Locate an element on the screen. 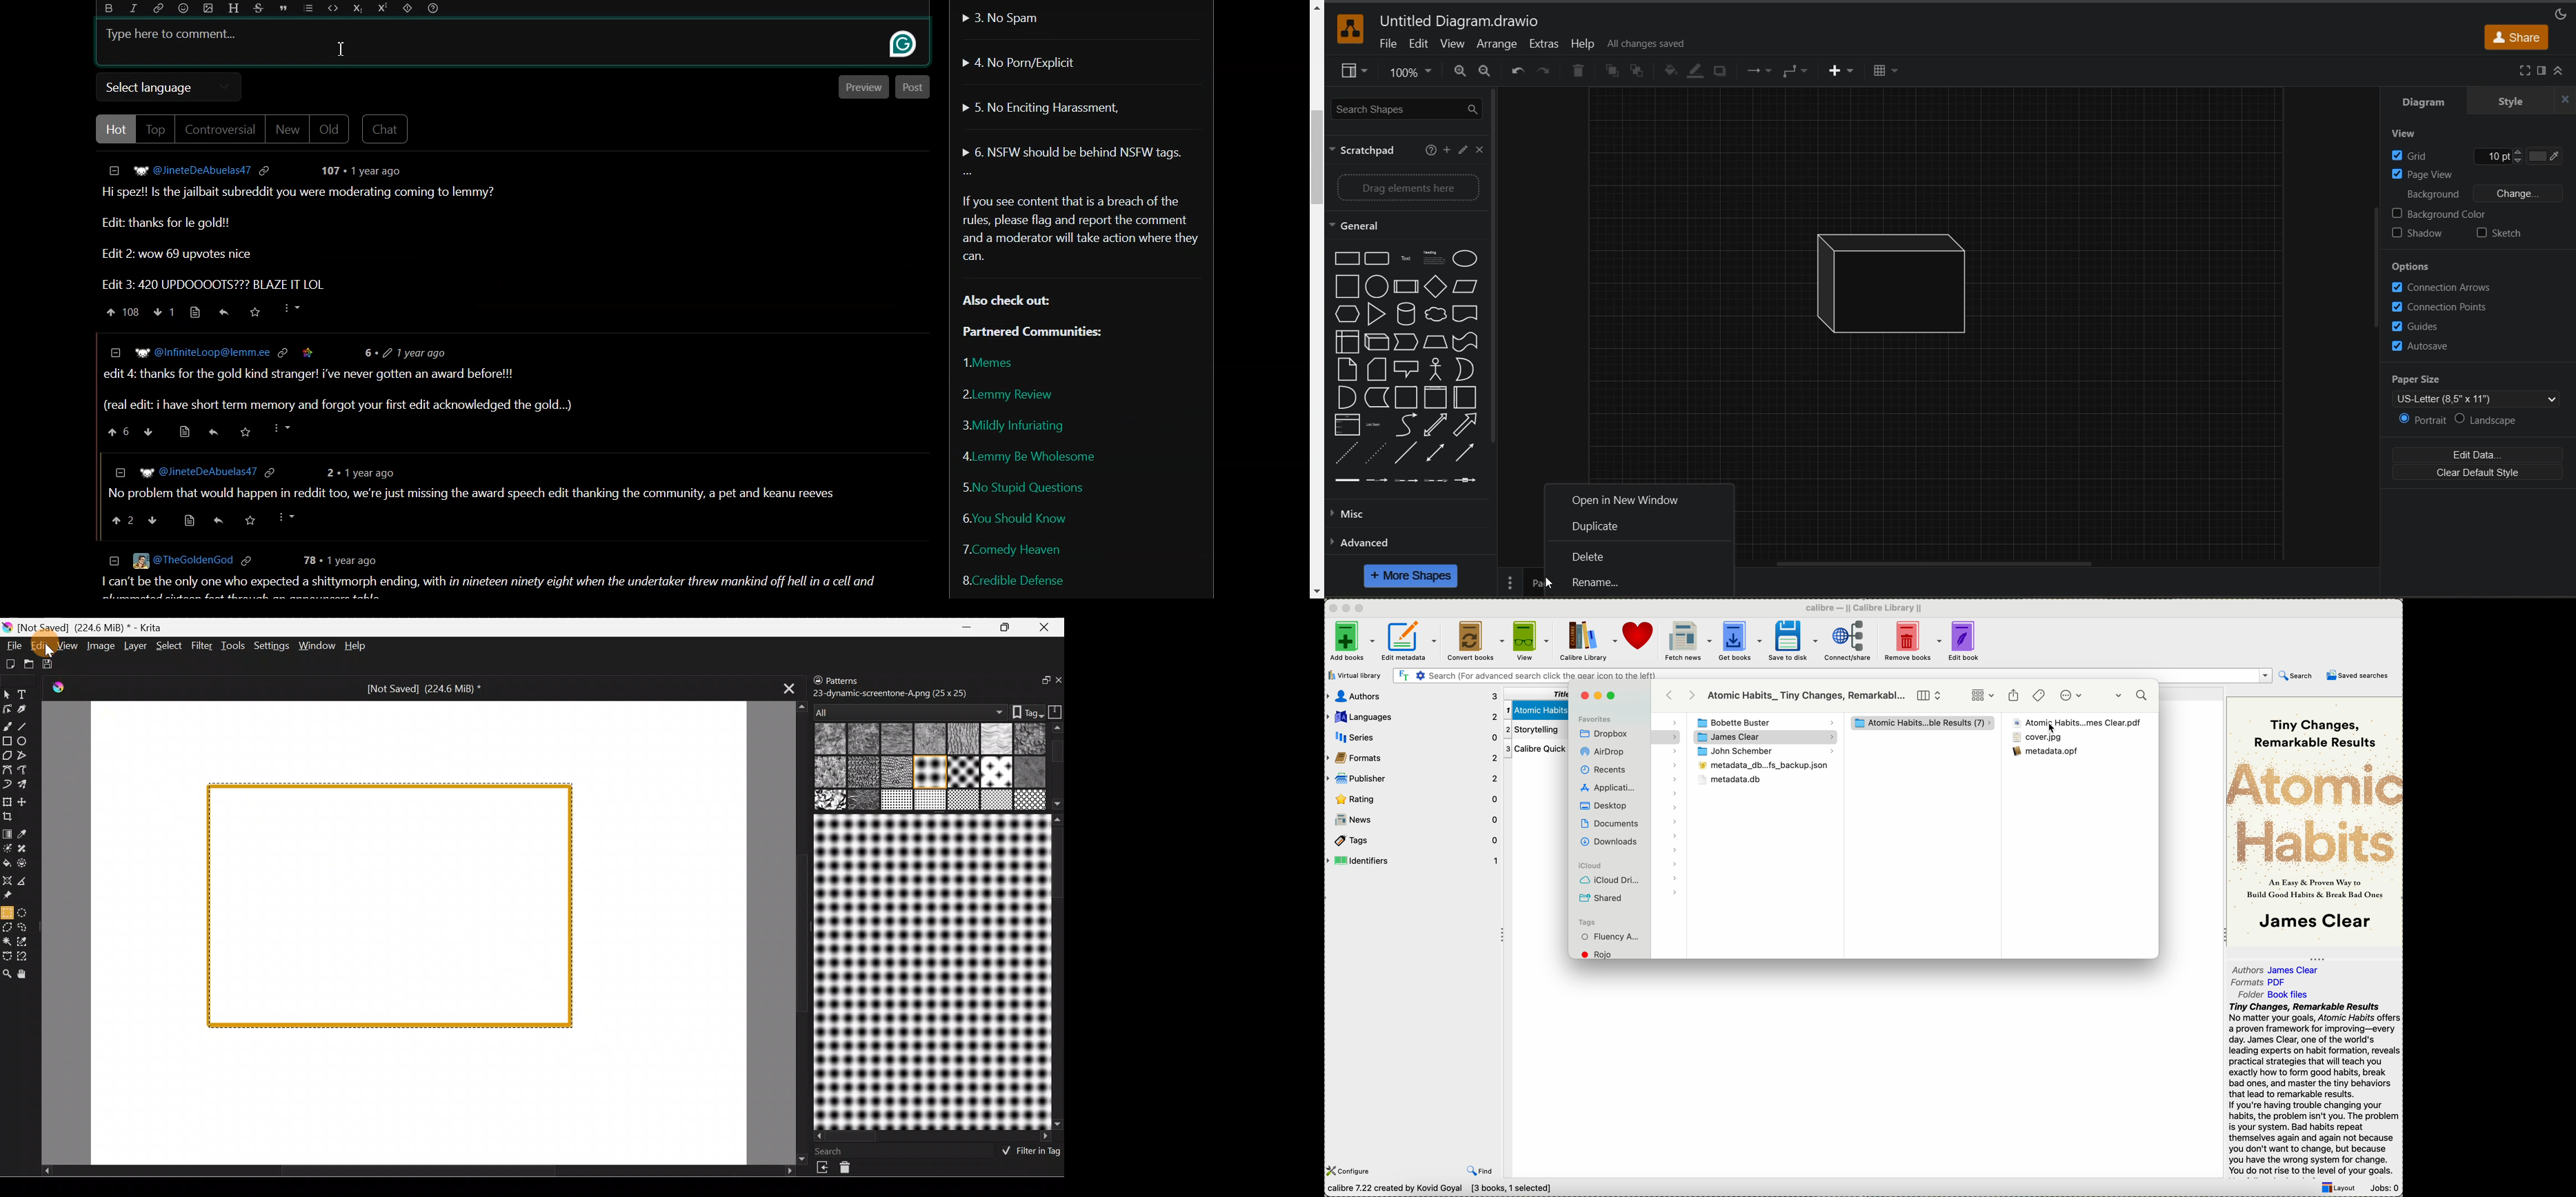 The width and height of the screenshot is (2576, 1204). column list is located at coordinates (1930, 696).